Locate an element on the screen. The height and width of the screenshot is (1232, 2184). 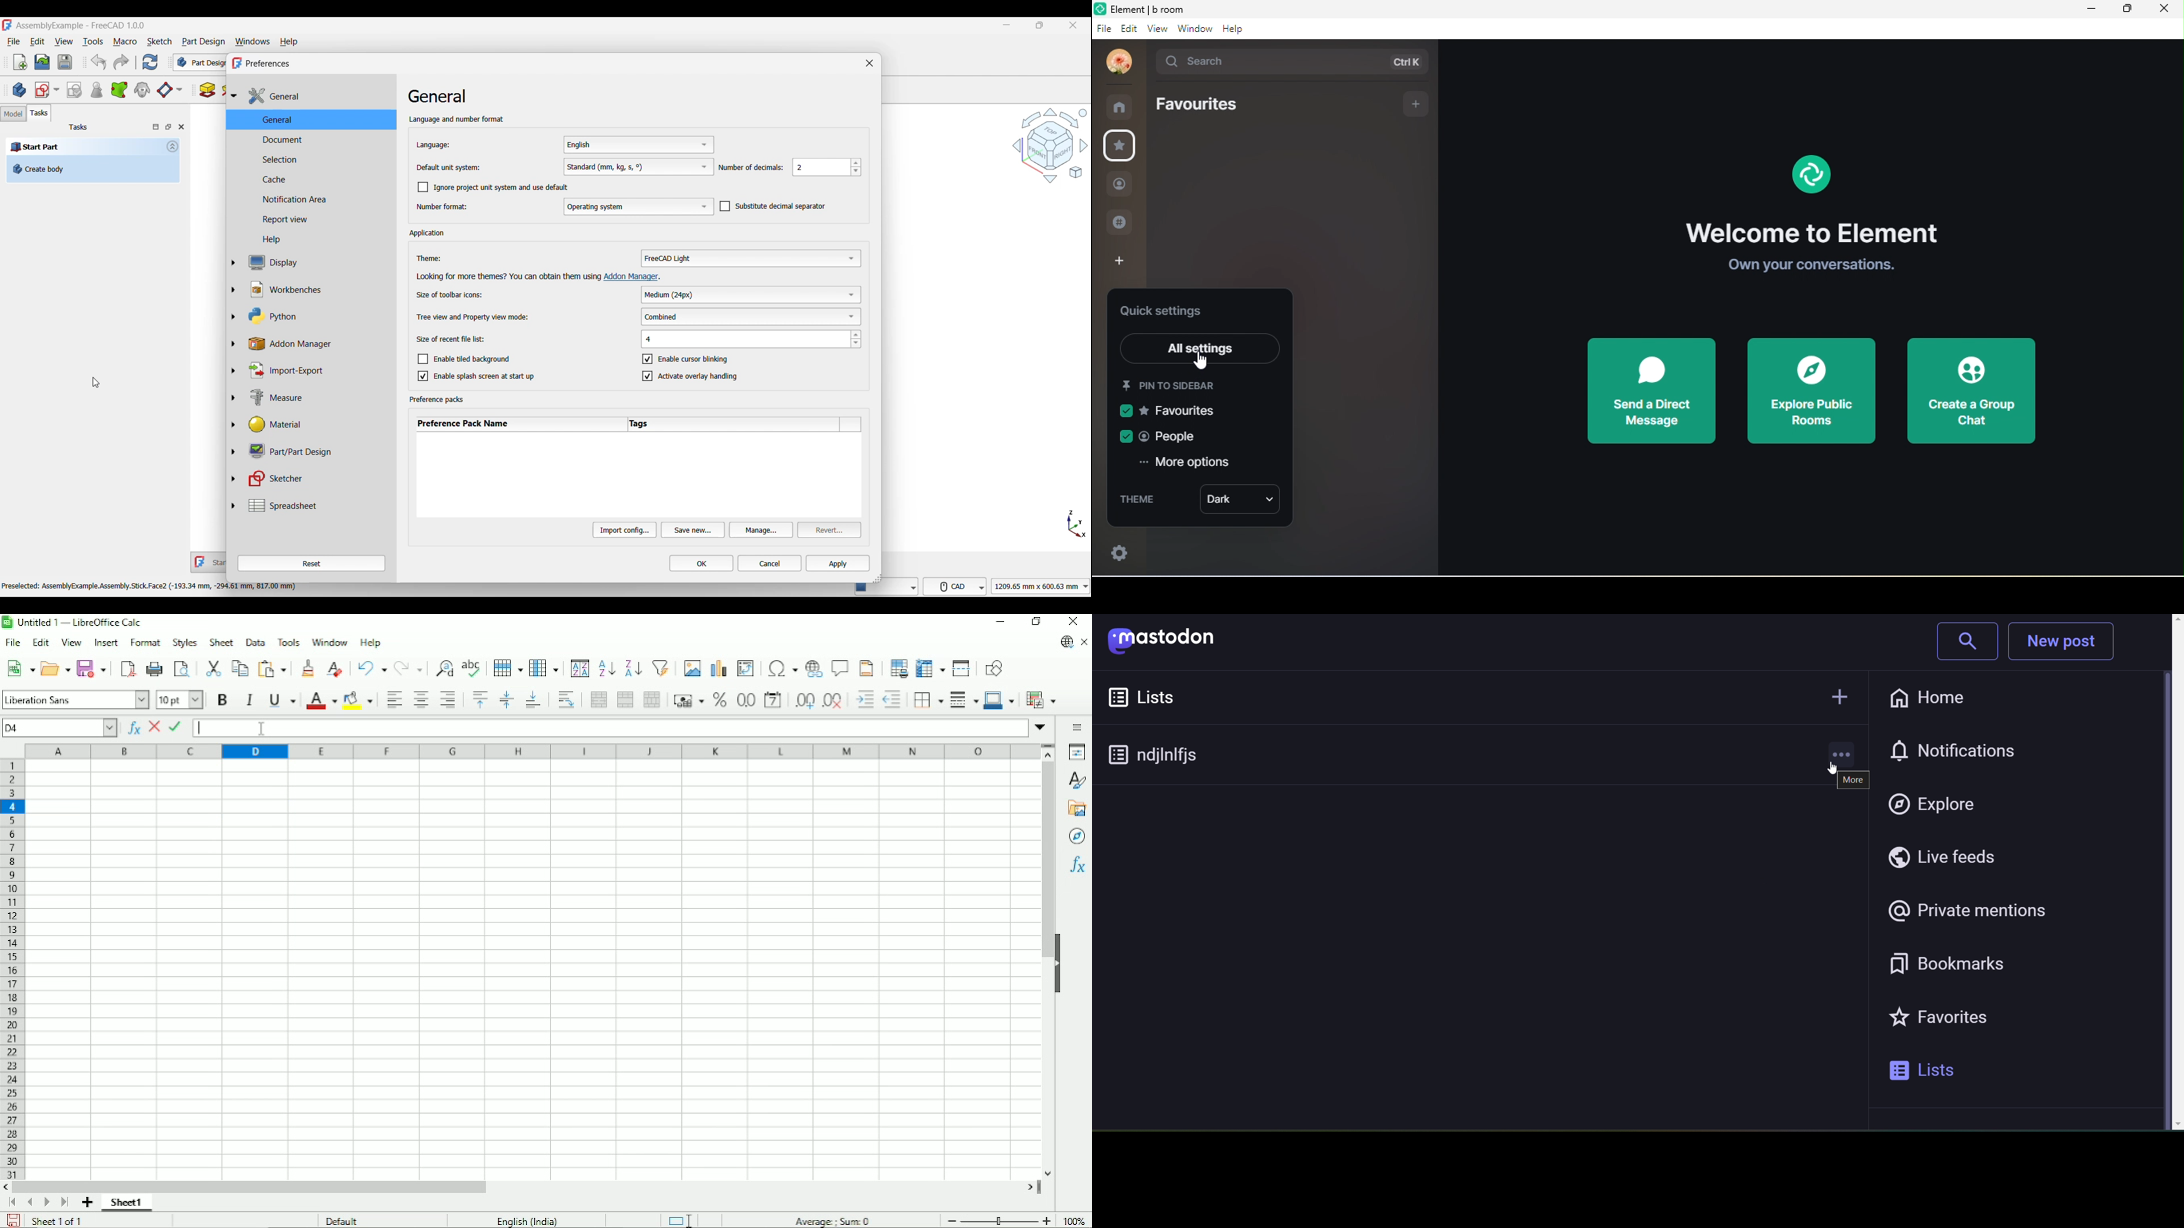
Expand/Collapse is located at coordinates (172, 147).